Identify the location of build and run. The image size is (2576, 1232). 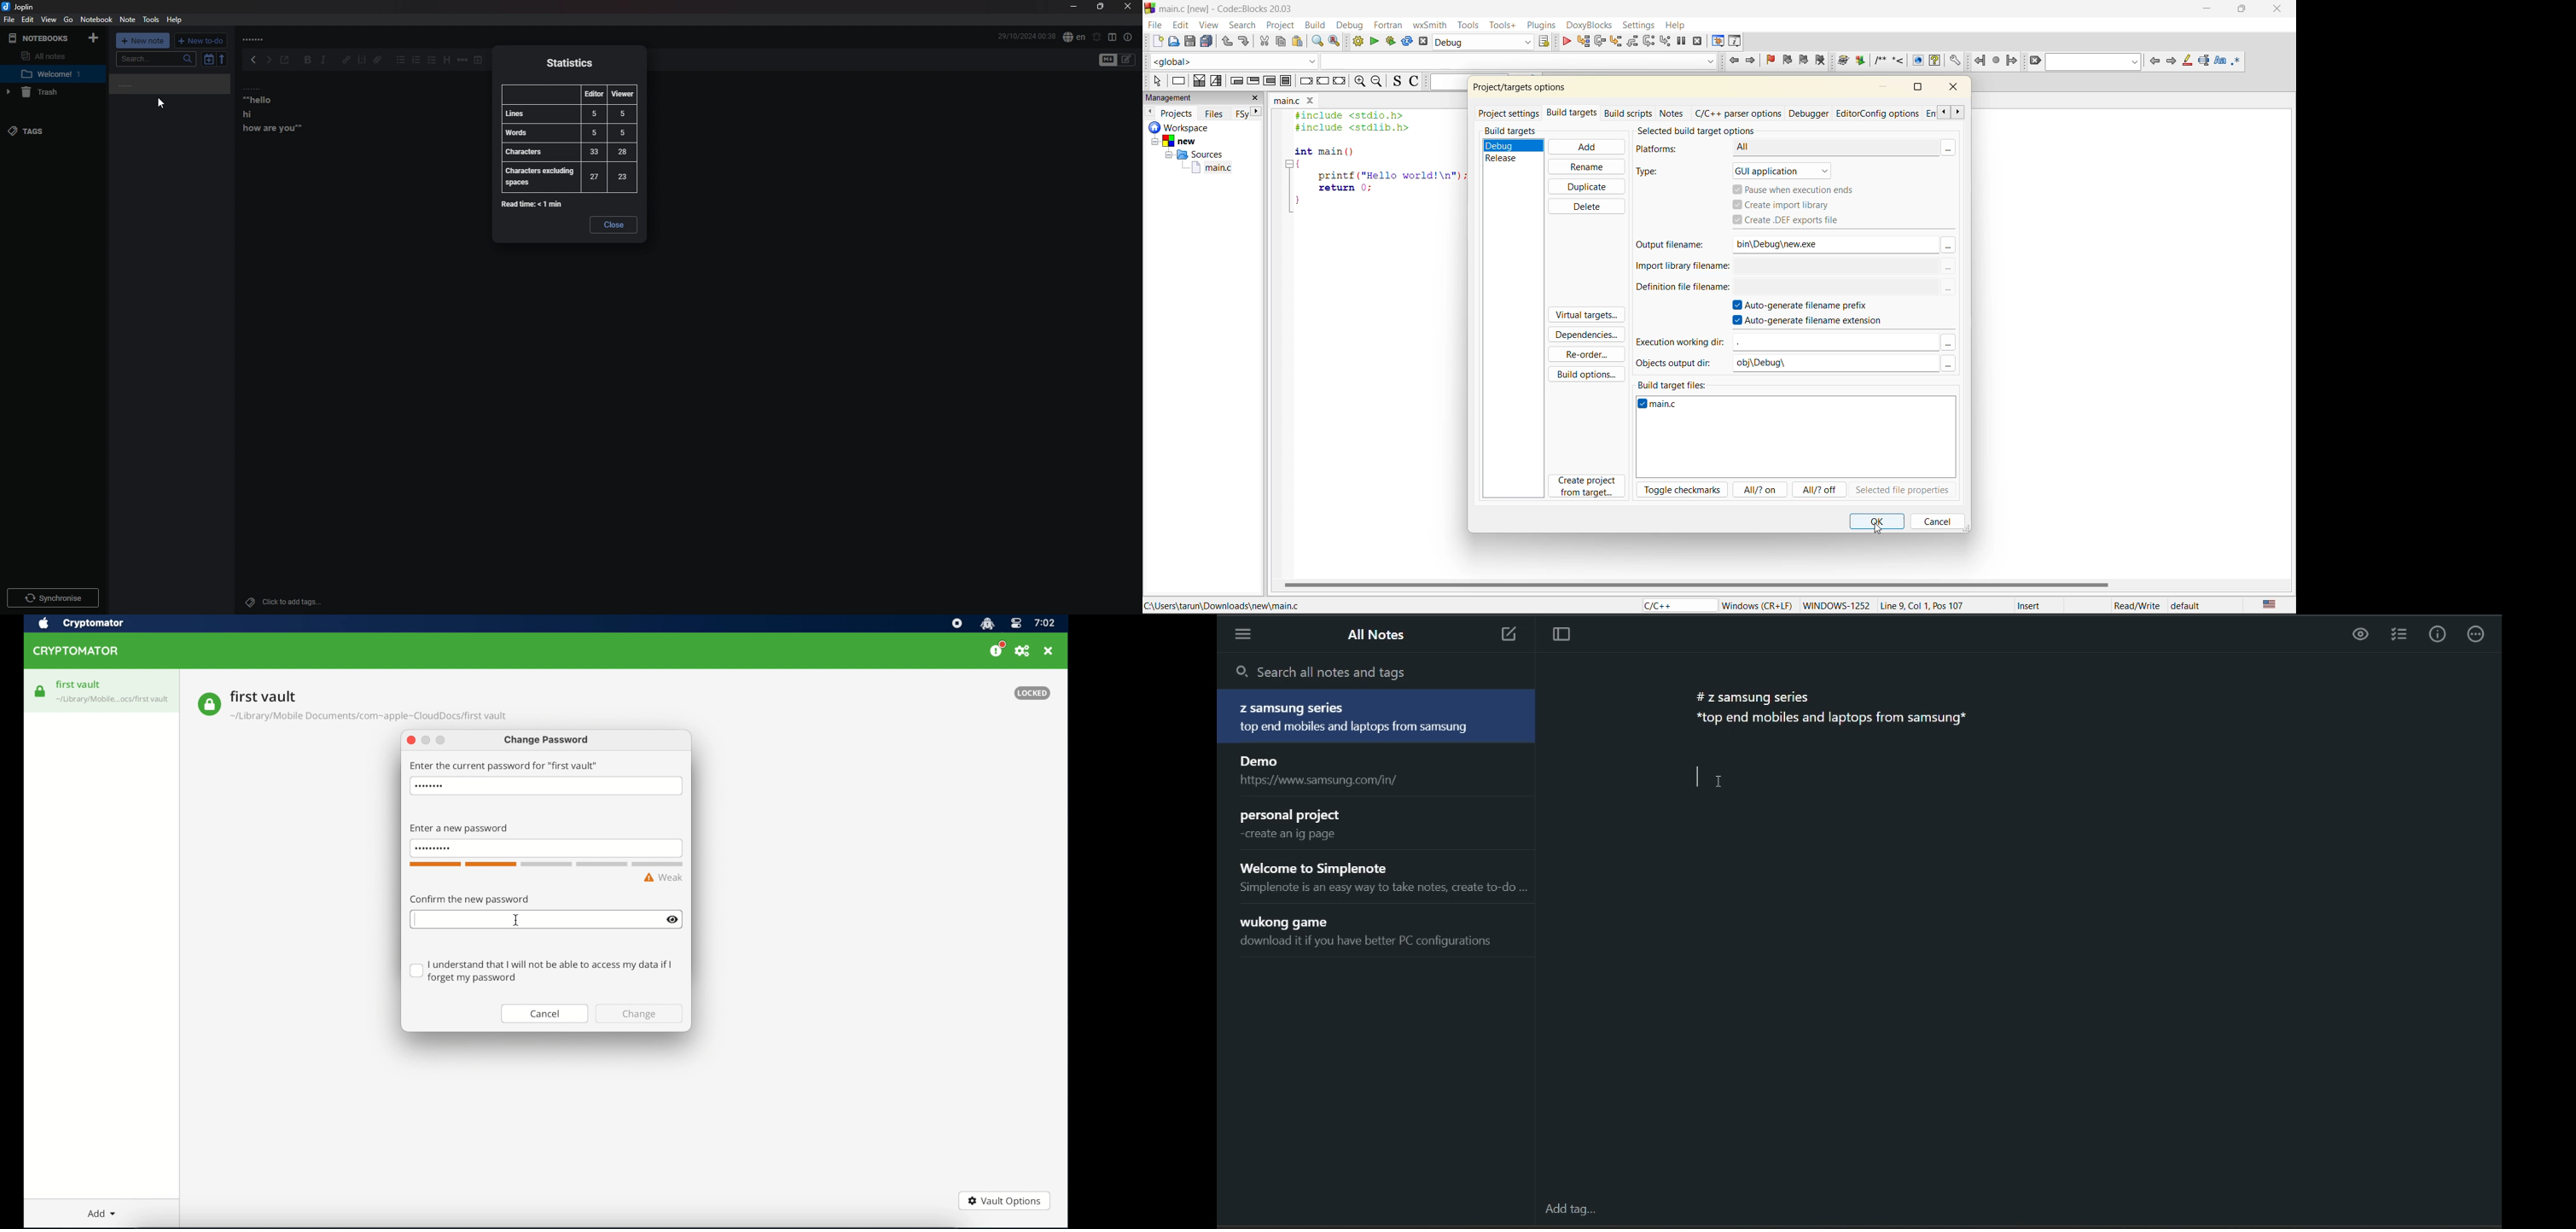
(1391, 41).